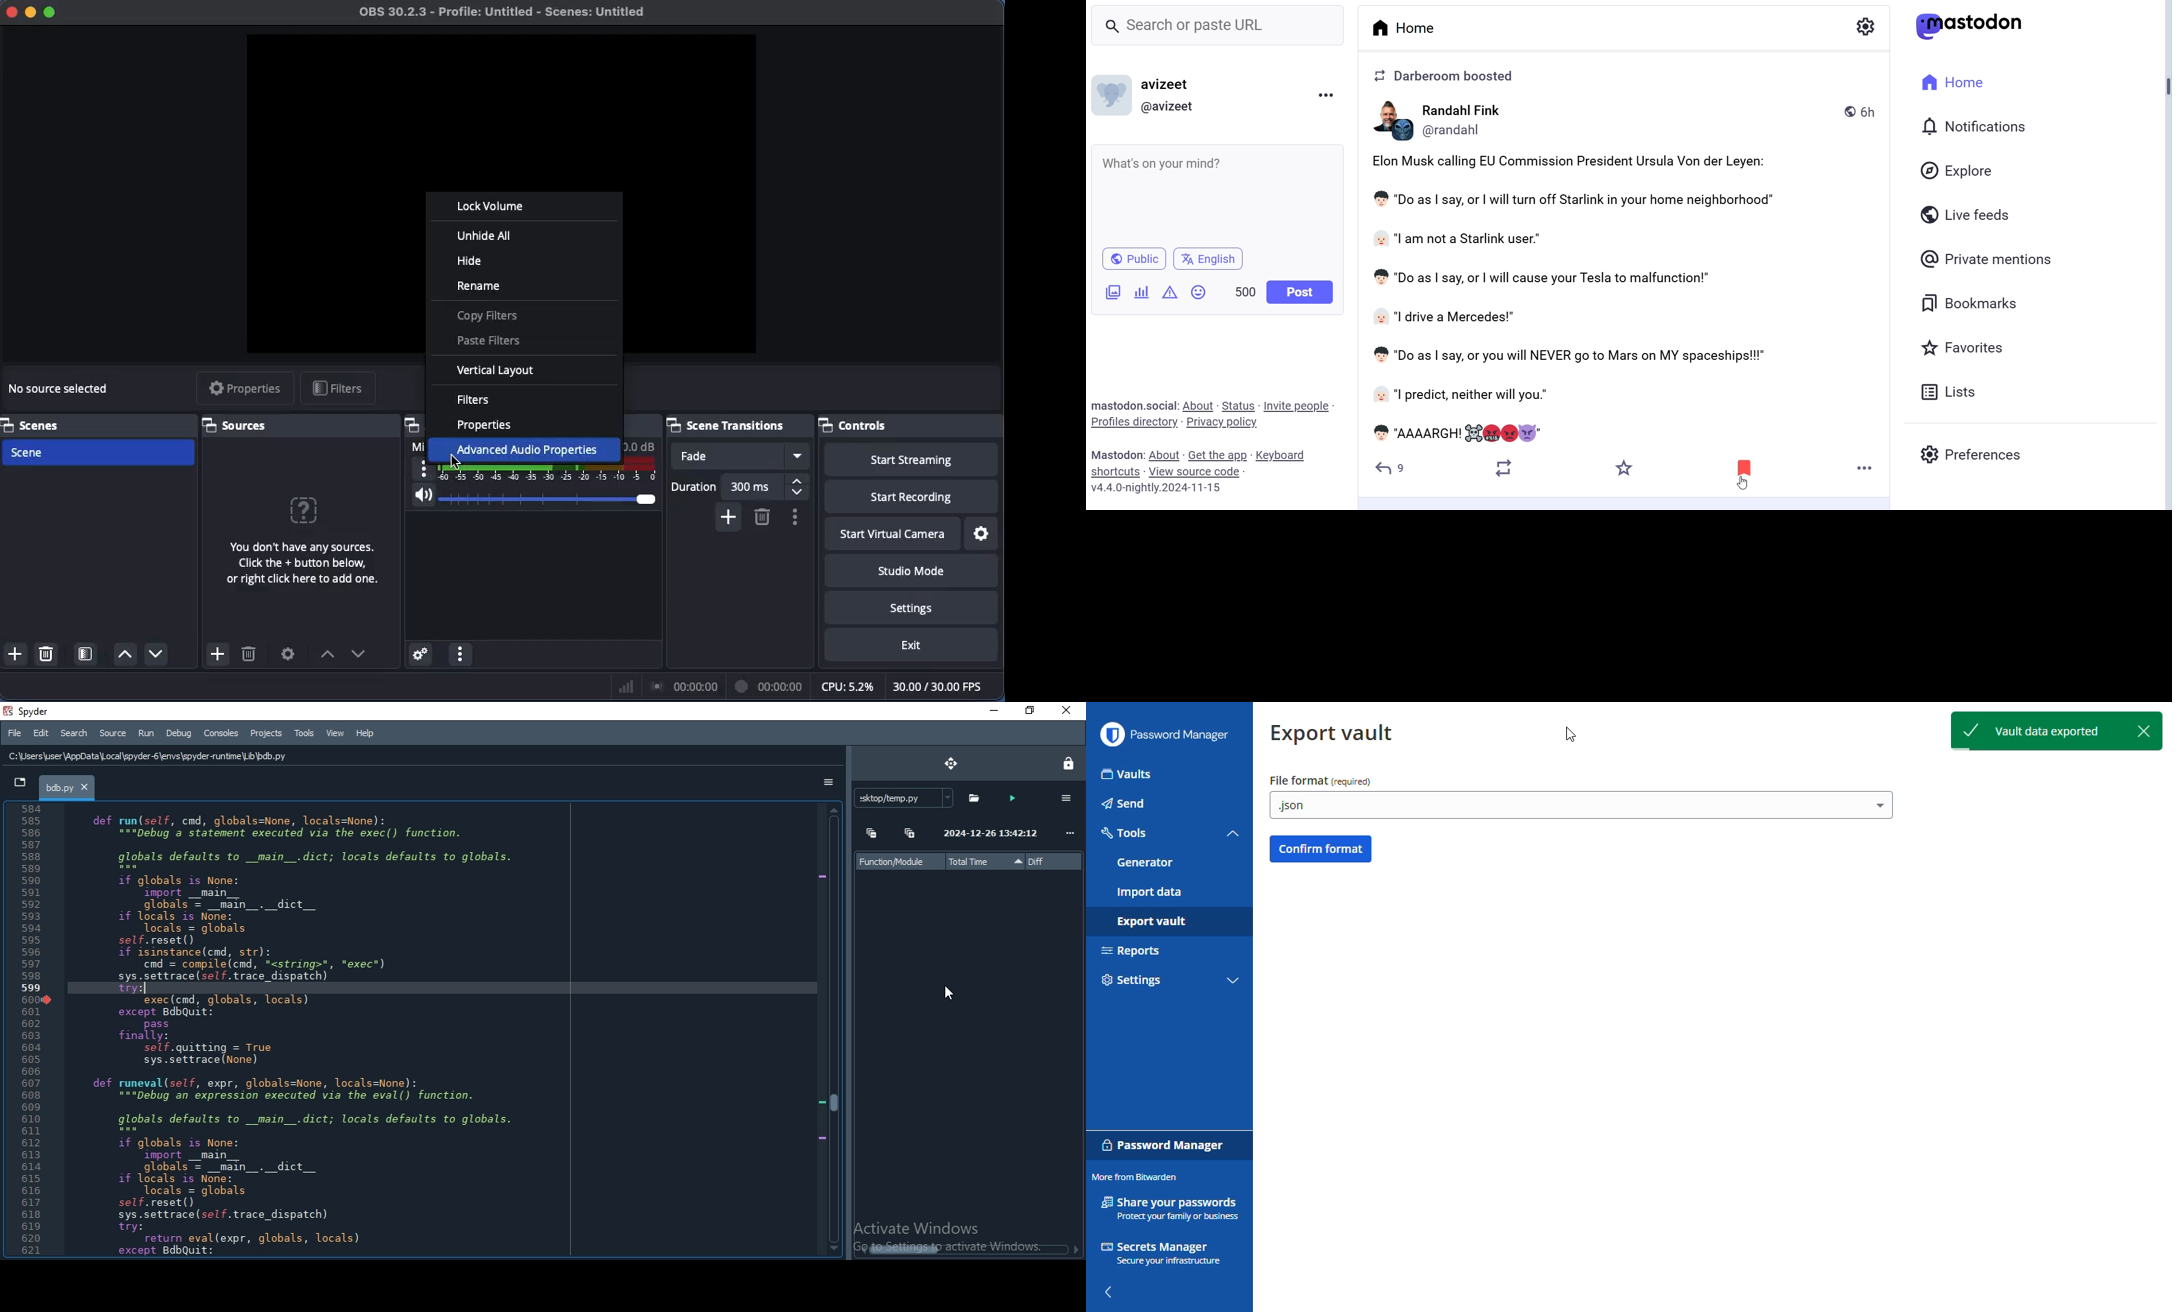 The width and height of the screenshot is (2184, 1316). I want to click on No source selected, so click(299, 537).